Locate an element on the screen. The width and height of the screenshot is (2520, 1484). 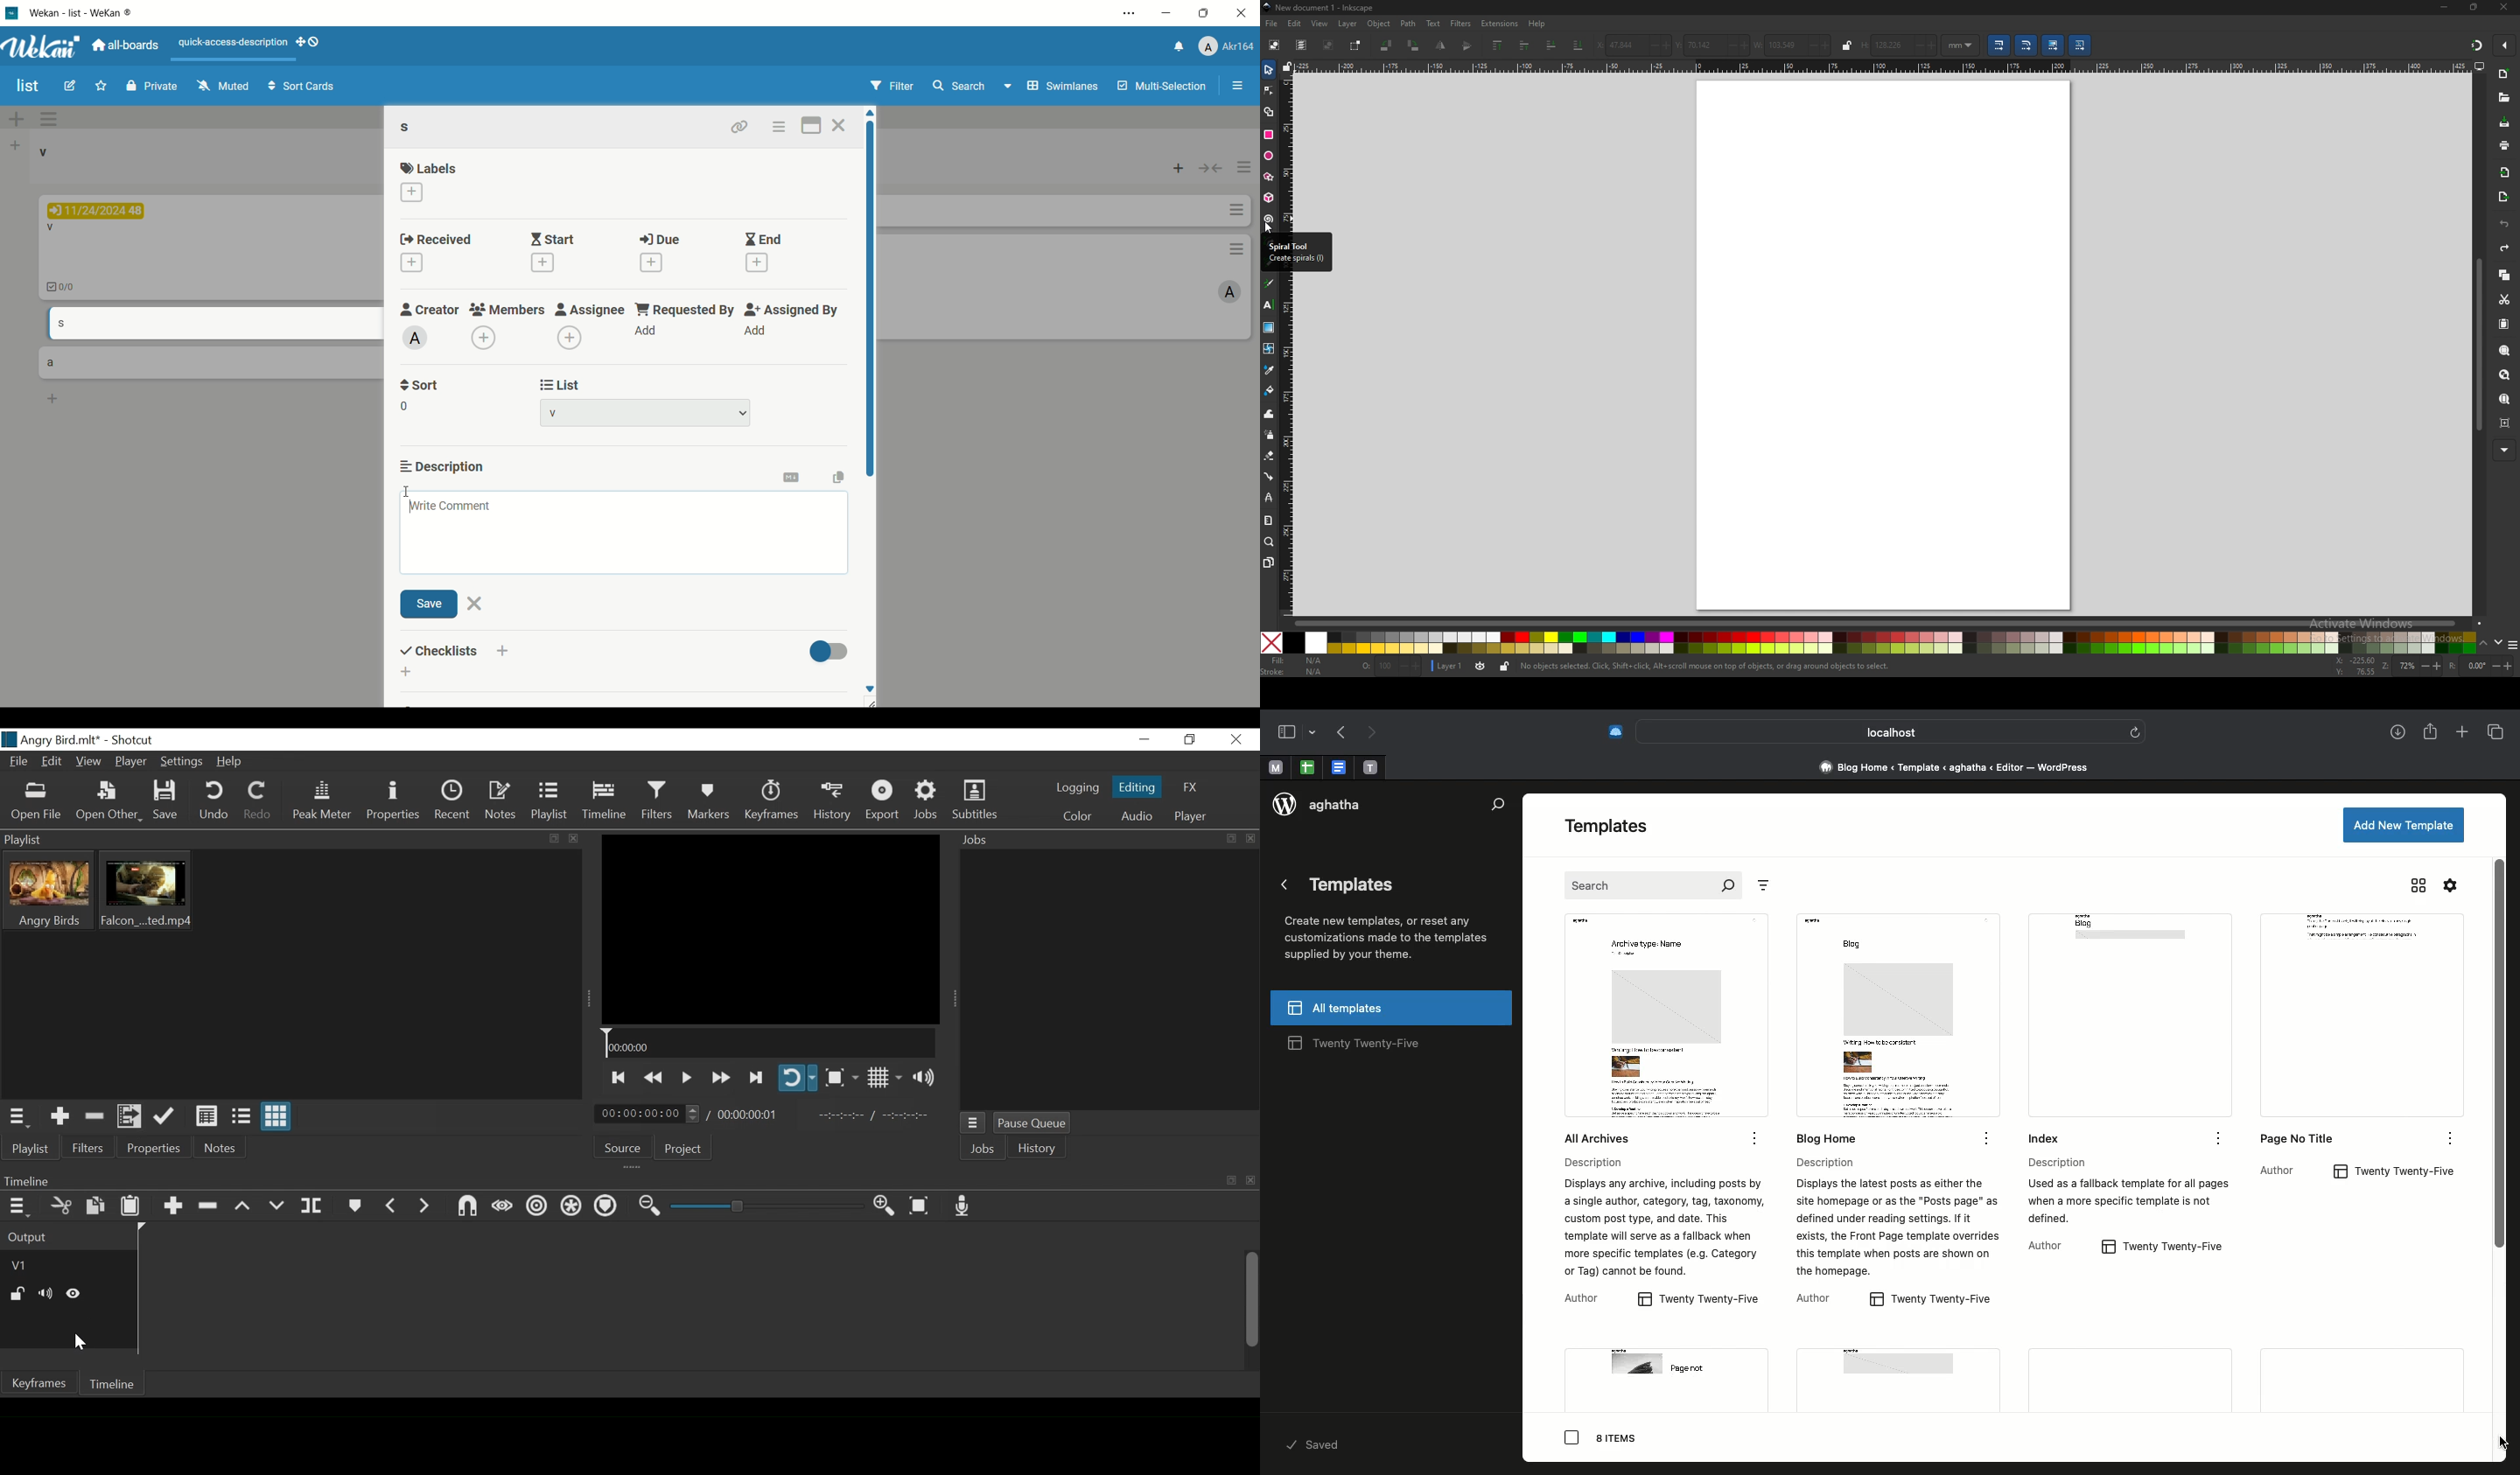
tweak is located at coordinates (1269, 415).